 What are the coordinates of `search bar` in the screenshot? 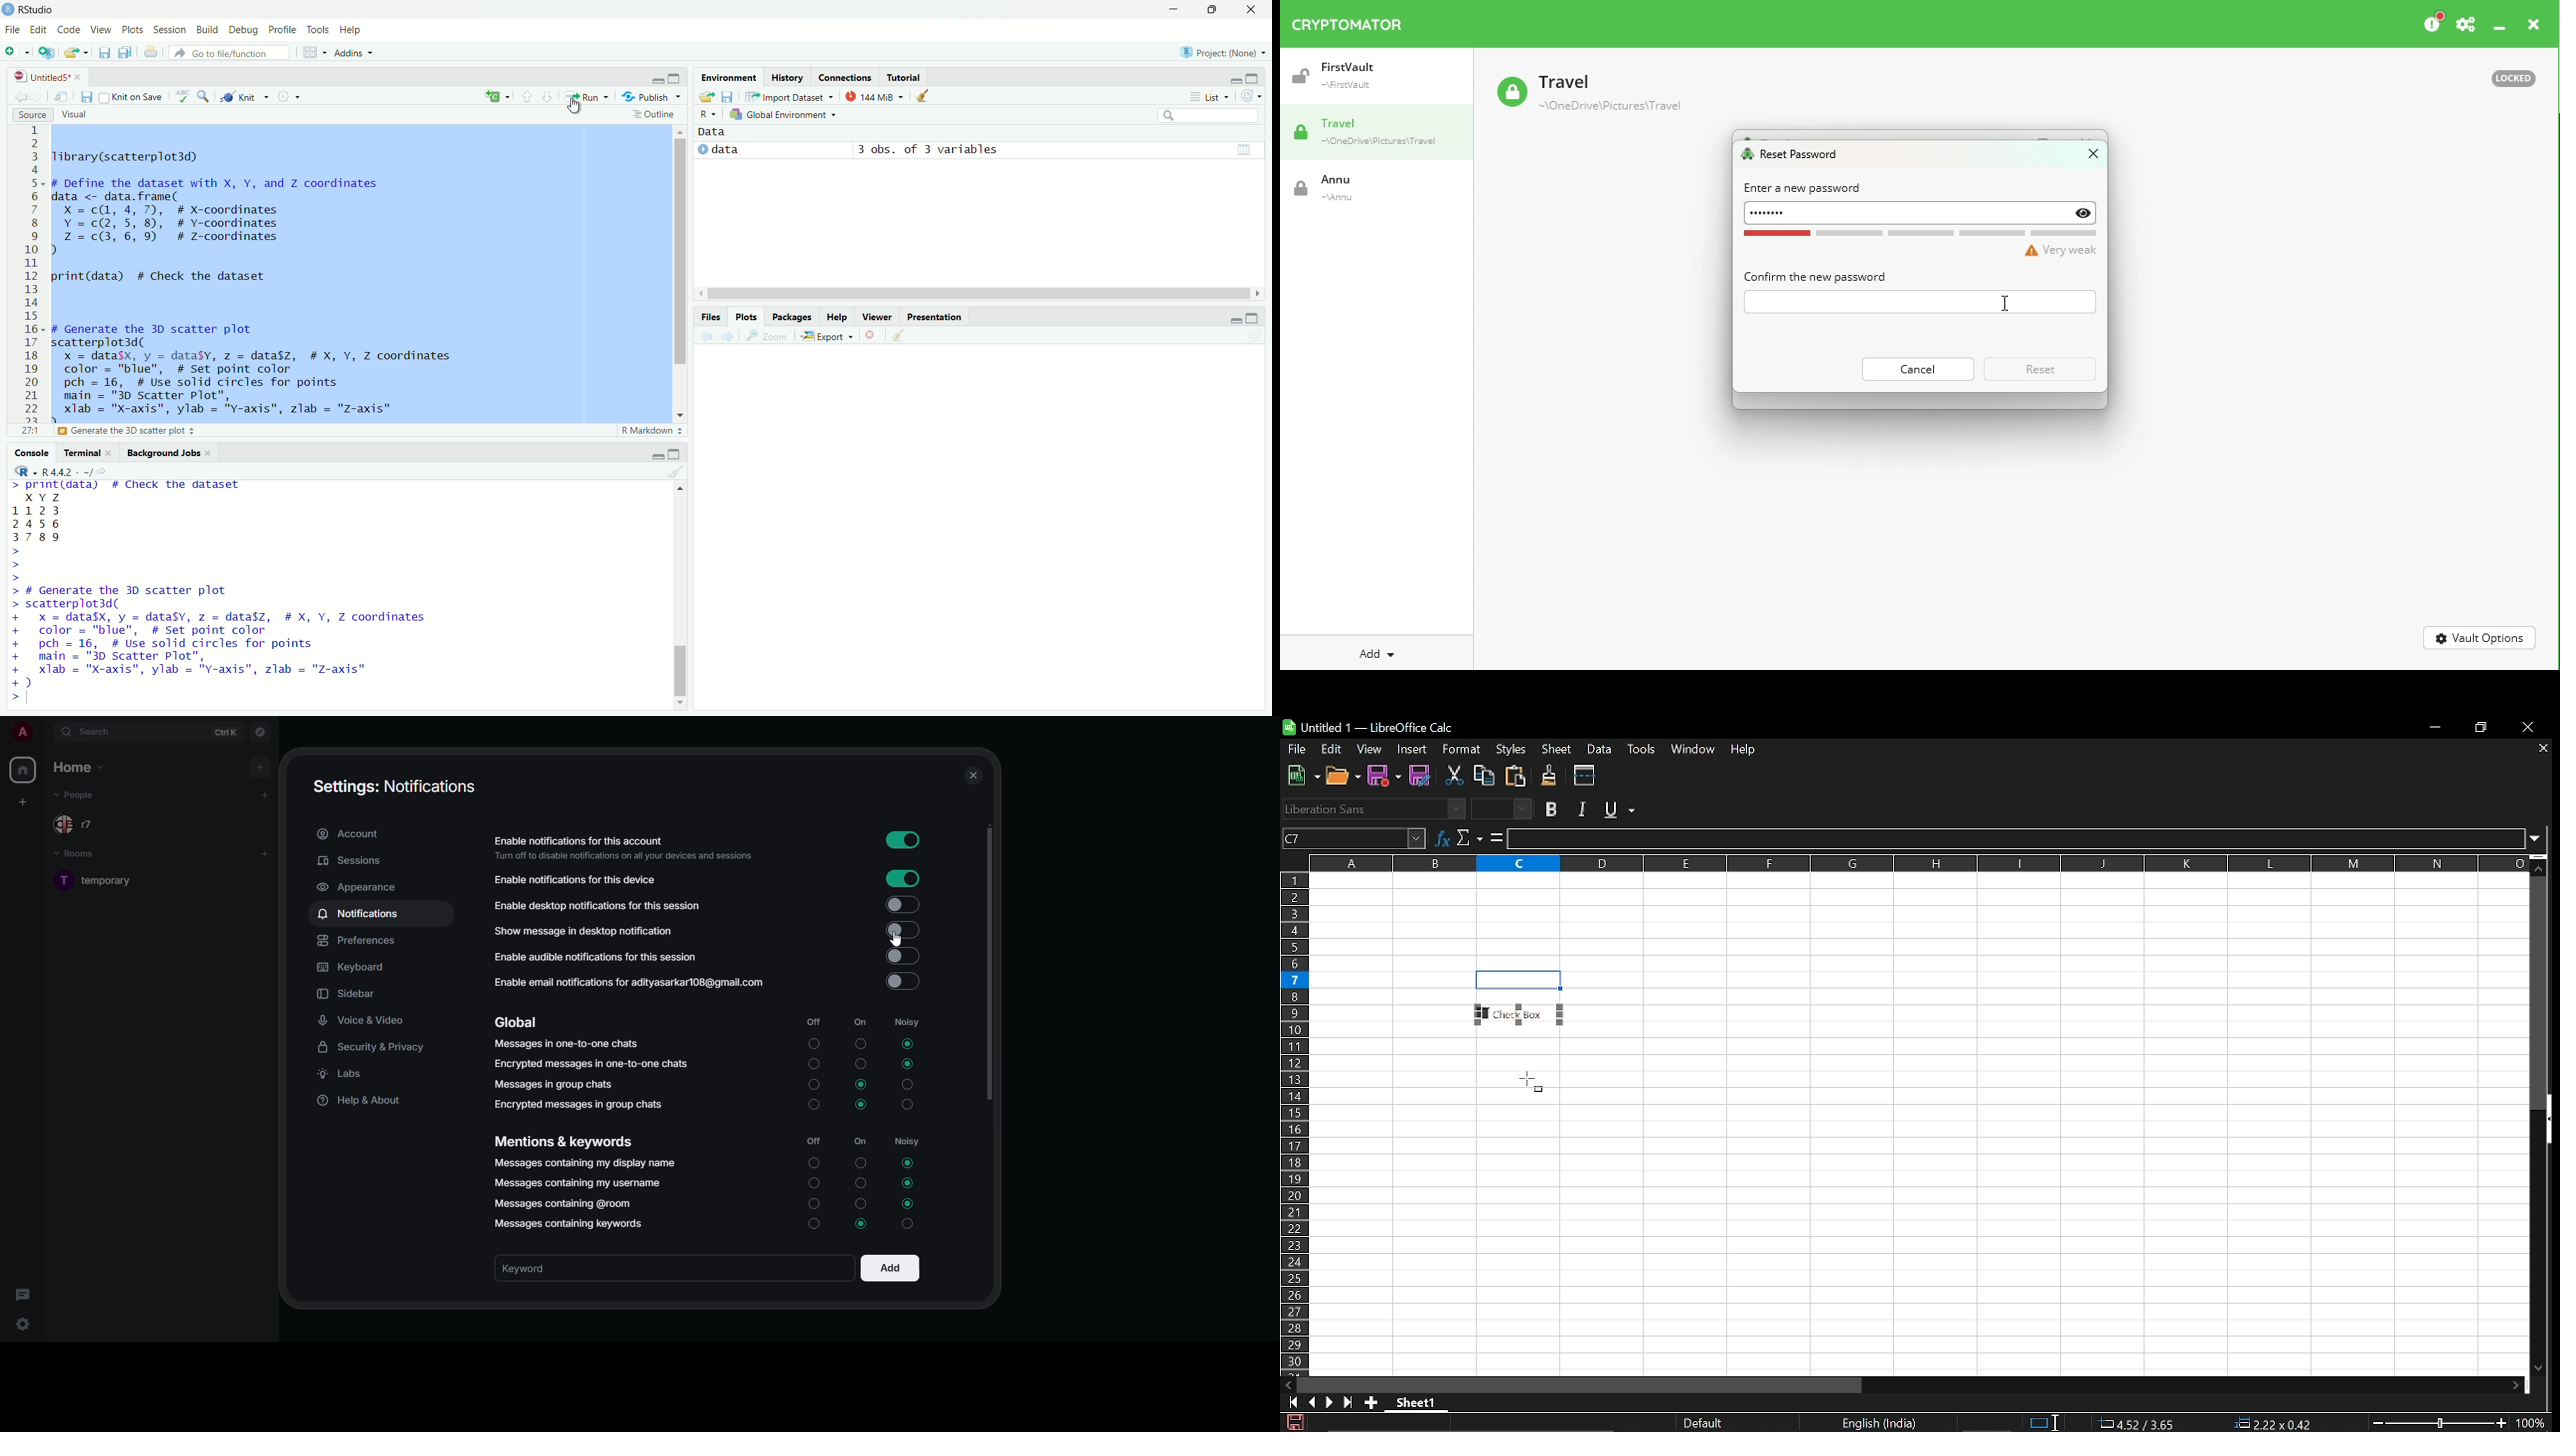 It's located at (1208, 115).